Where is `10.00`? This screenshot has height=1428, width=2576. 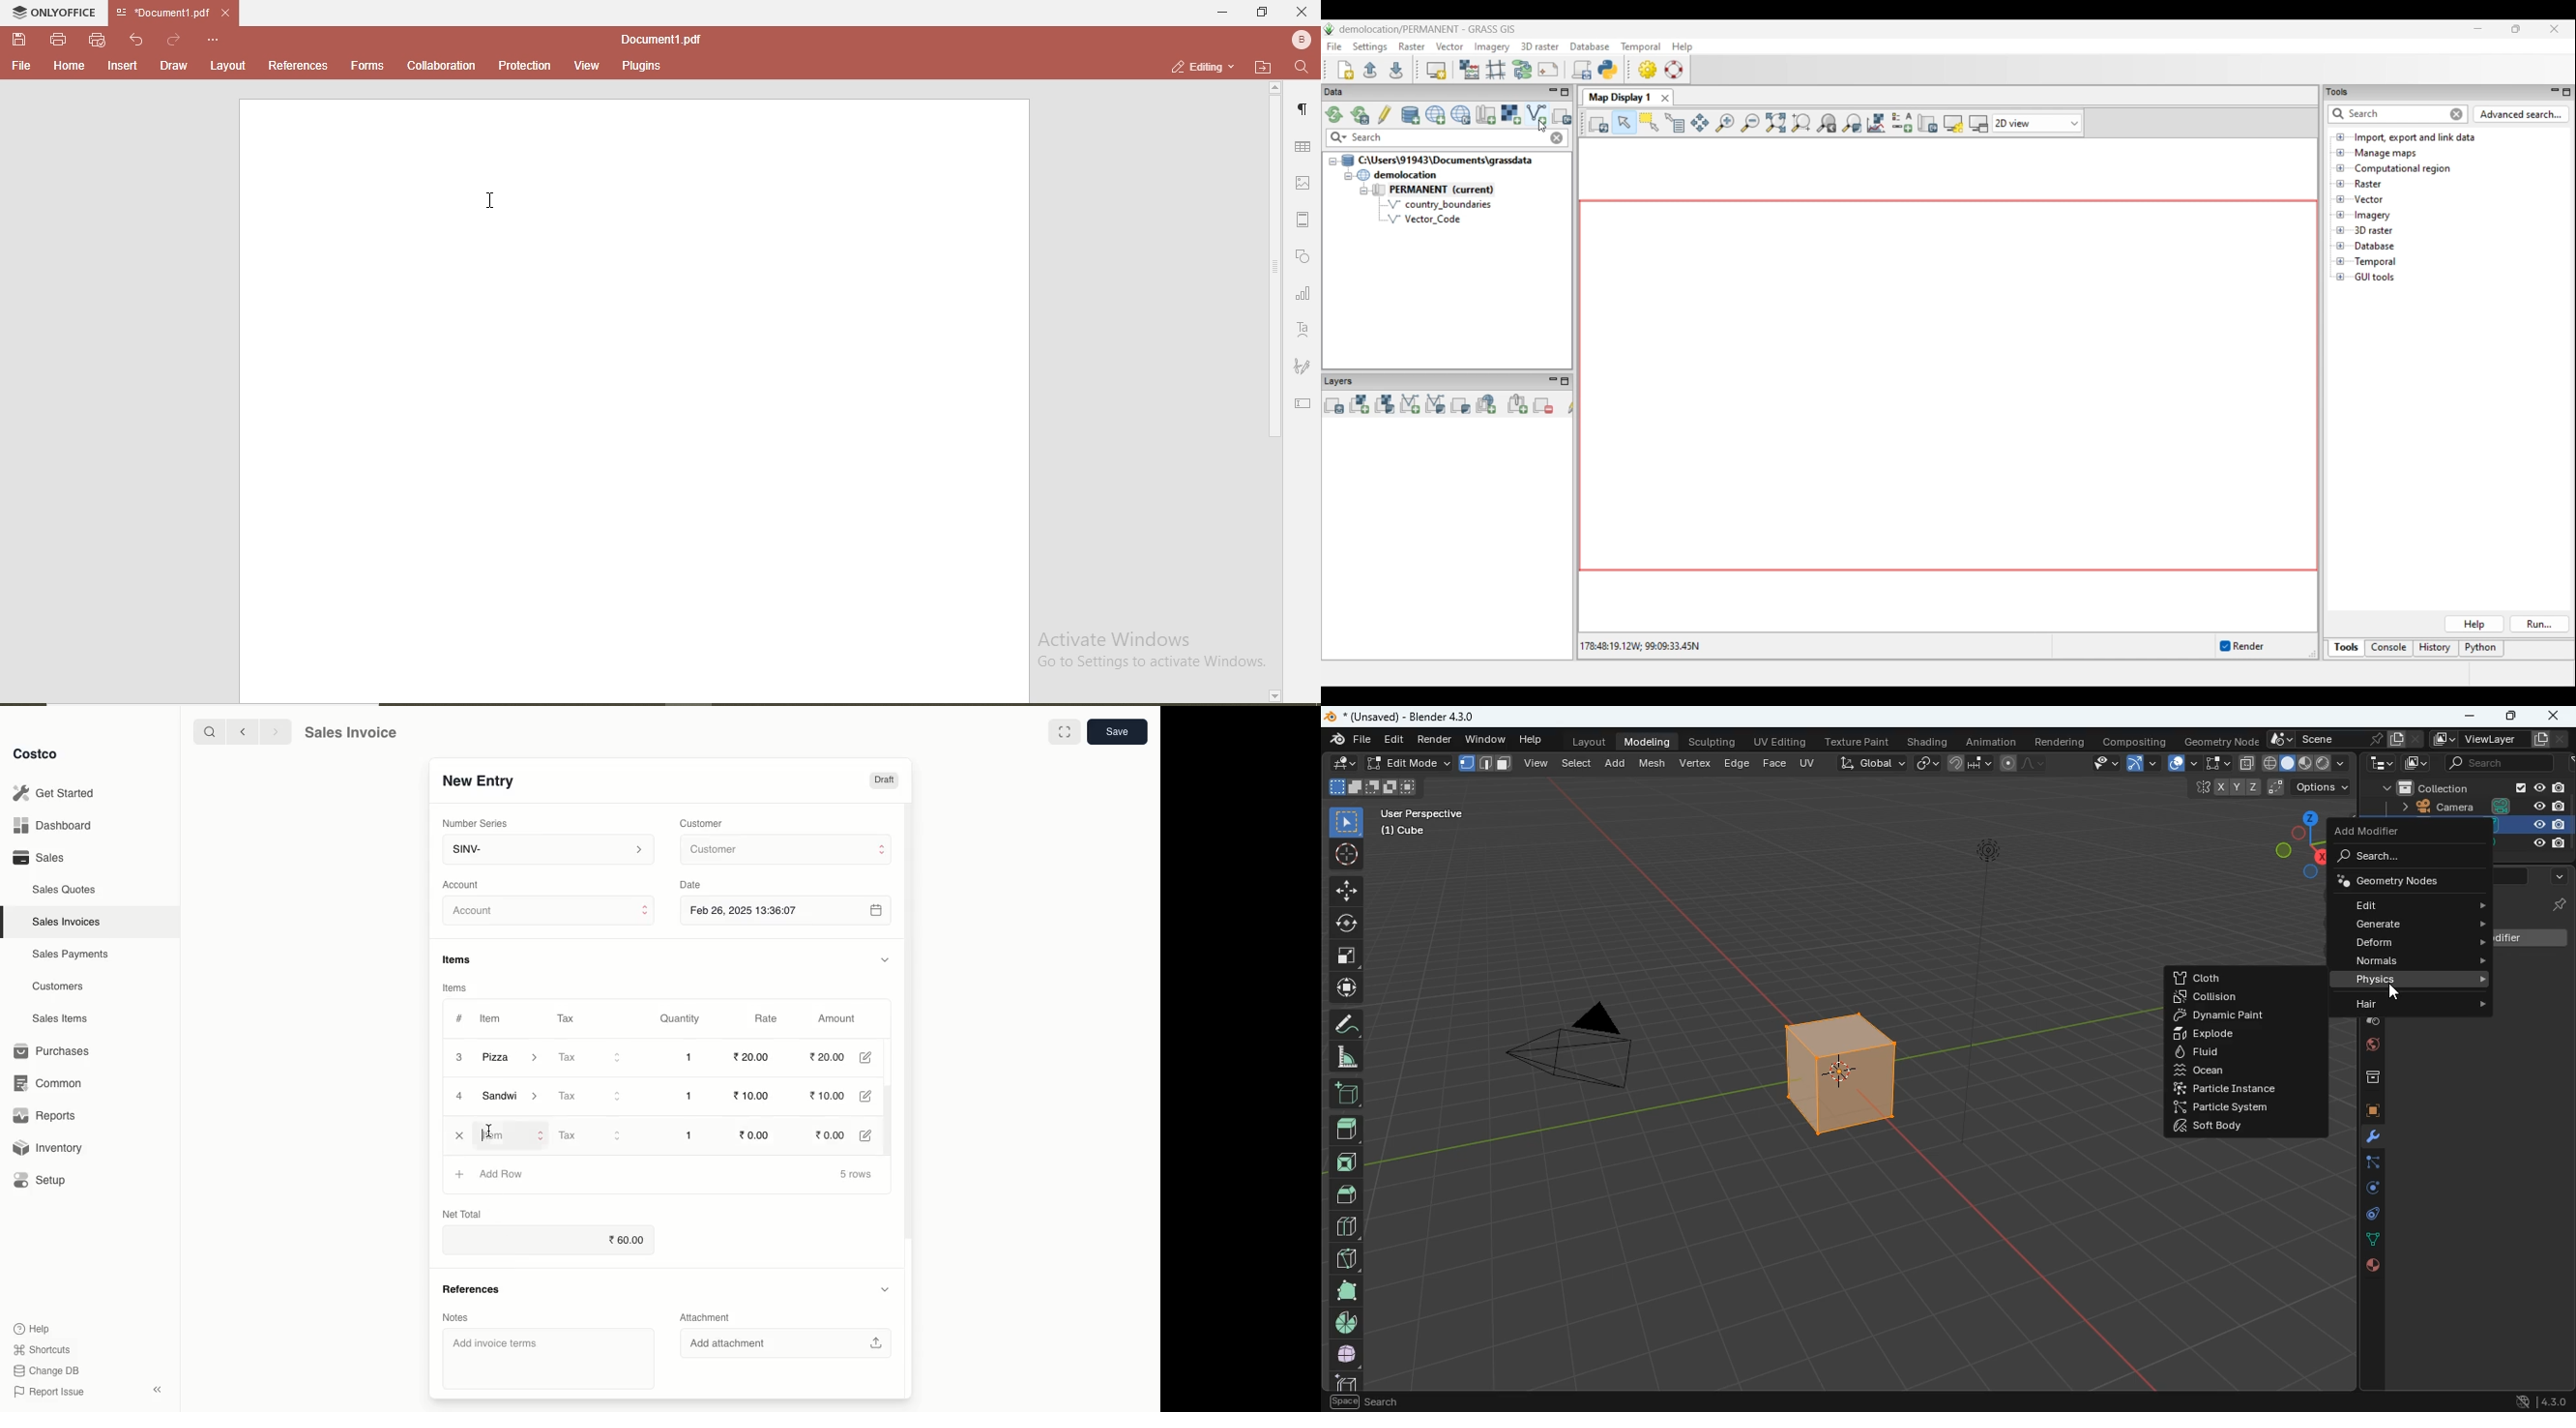
10.00 is located at coordinates (749, 1096).